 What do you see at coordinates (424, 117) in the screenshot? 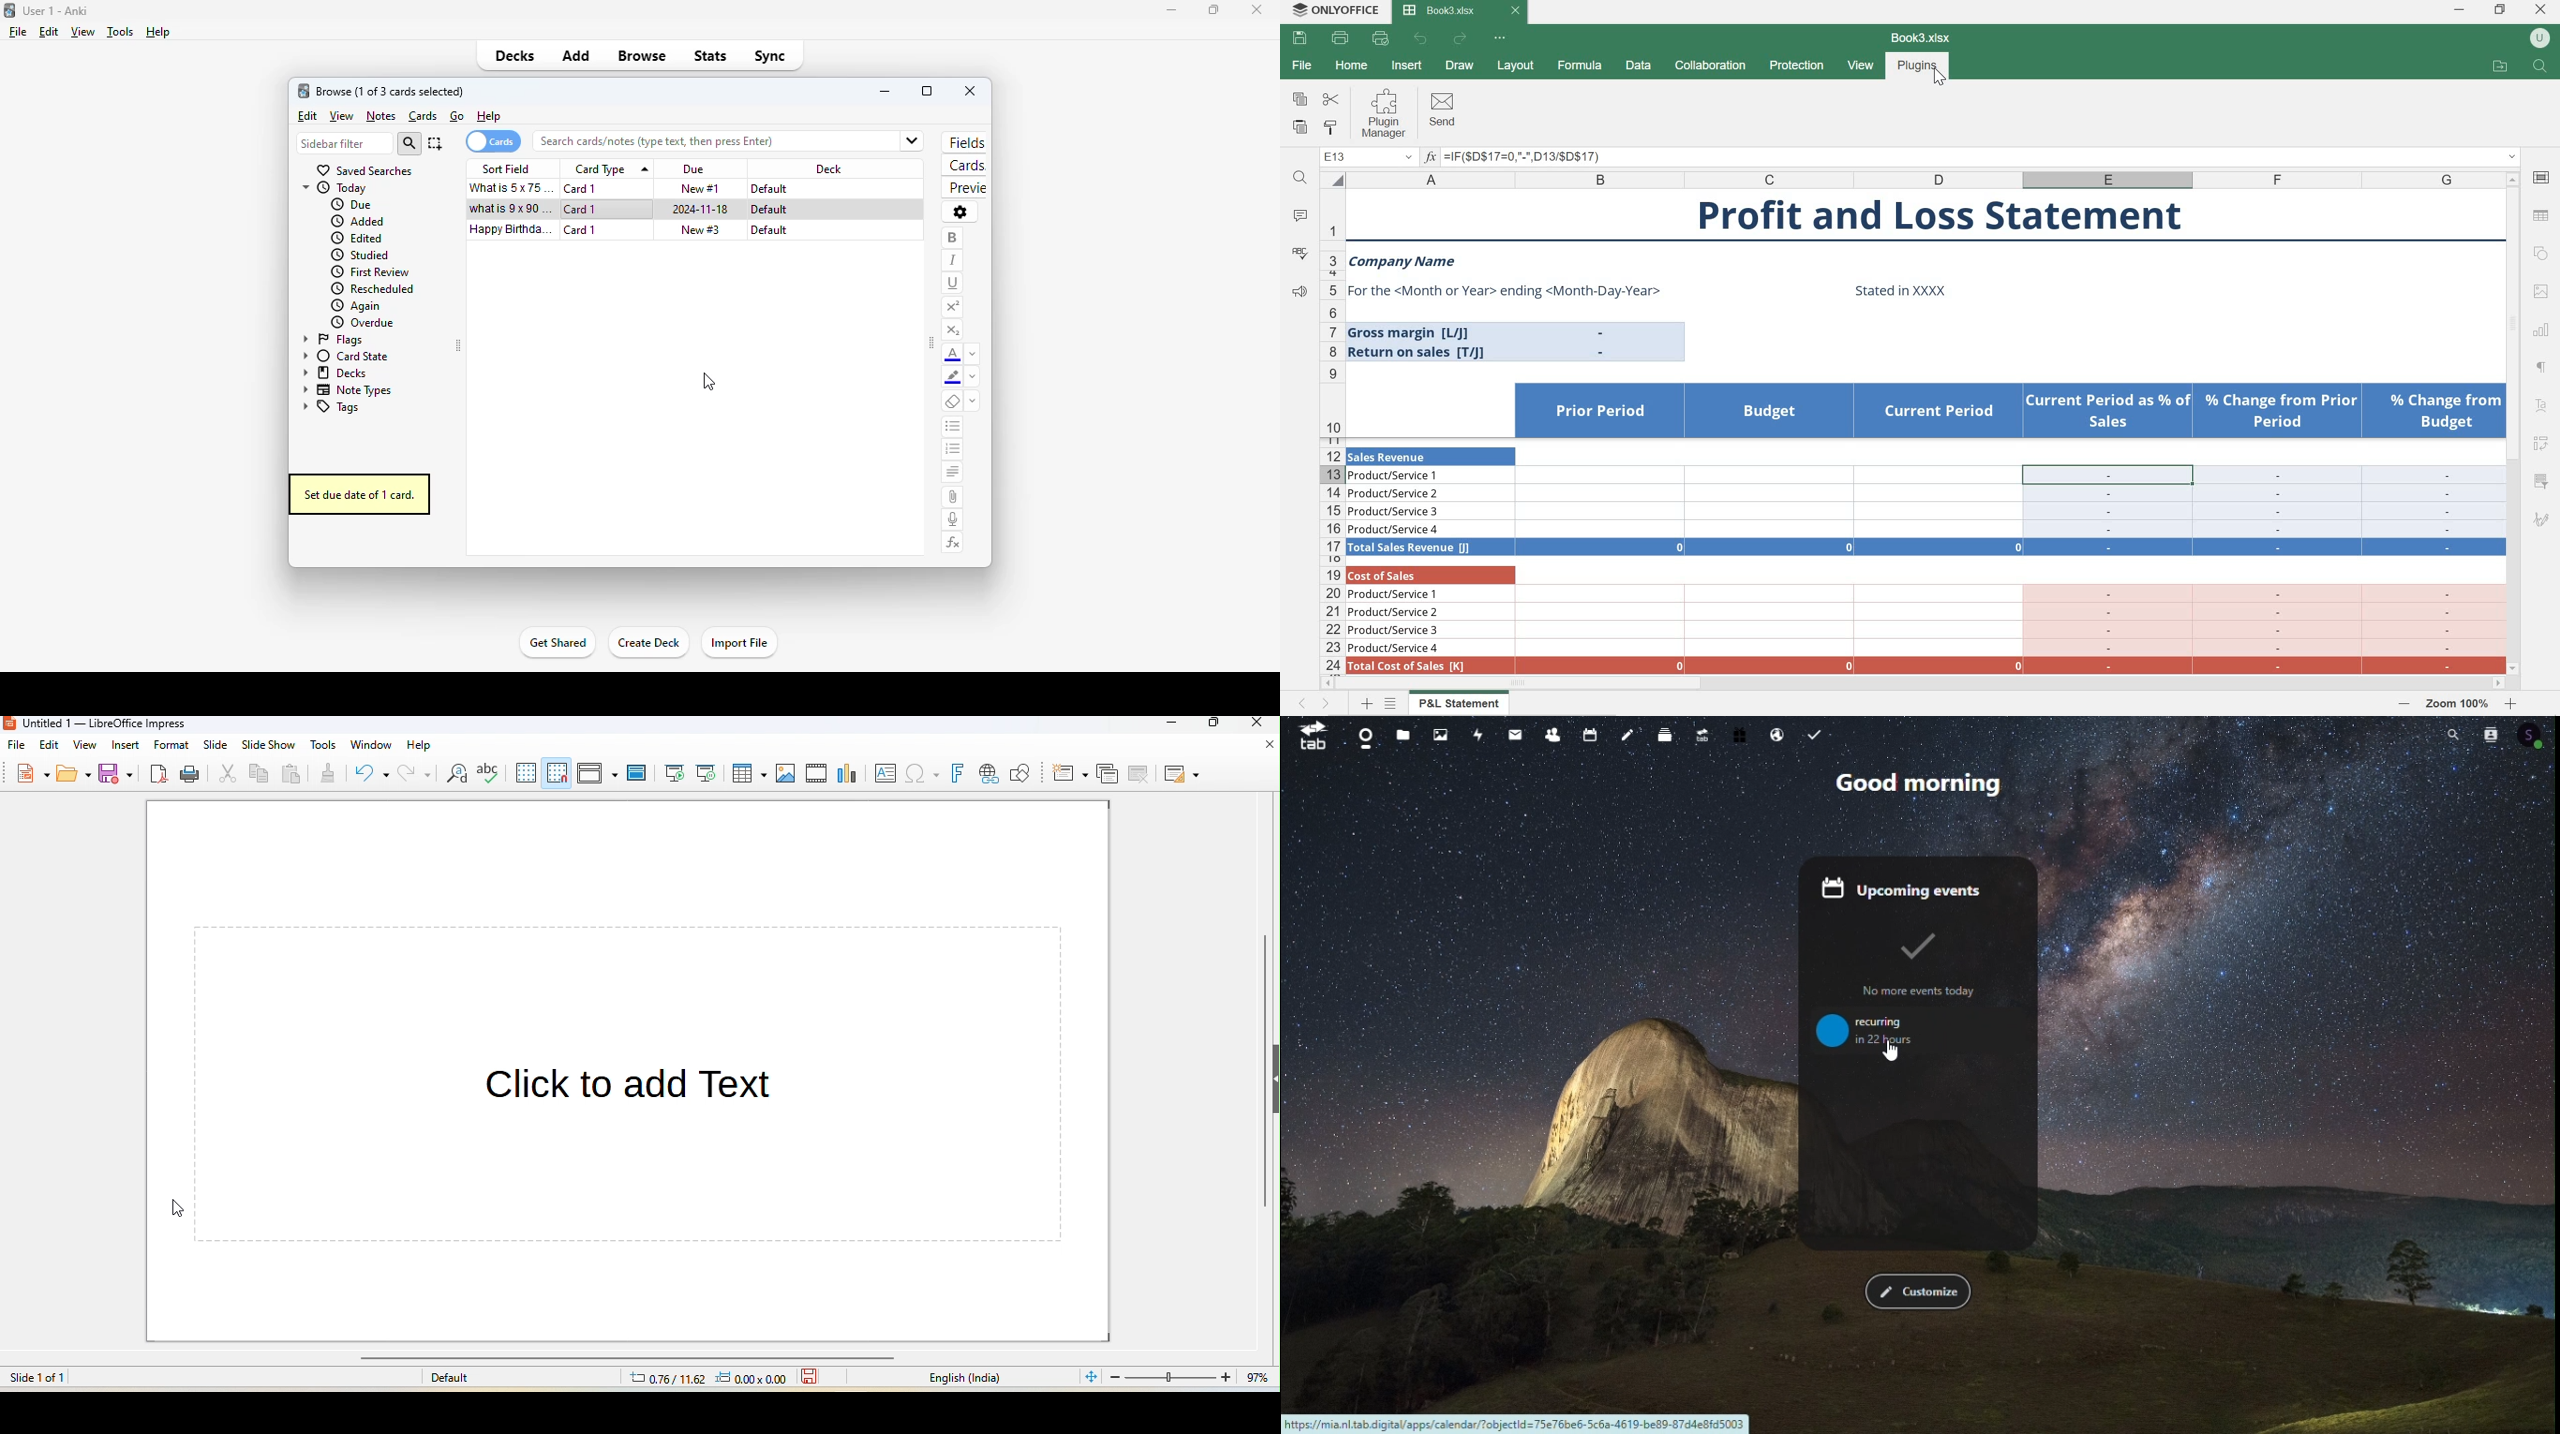
I see `cards` at bounding box center [424, 117].